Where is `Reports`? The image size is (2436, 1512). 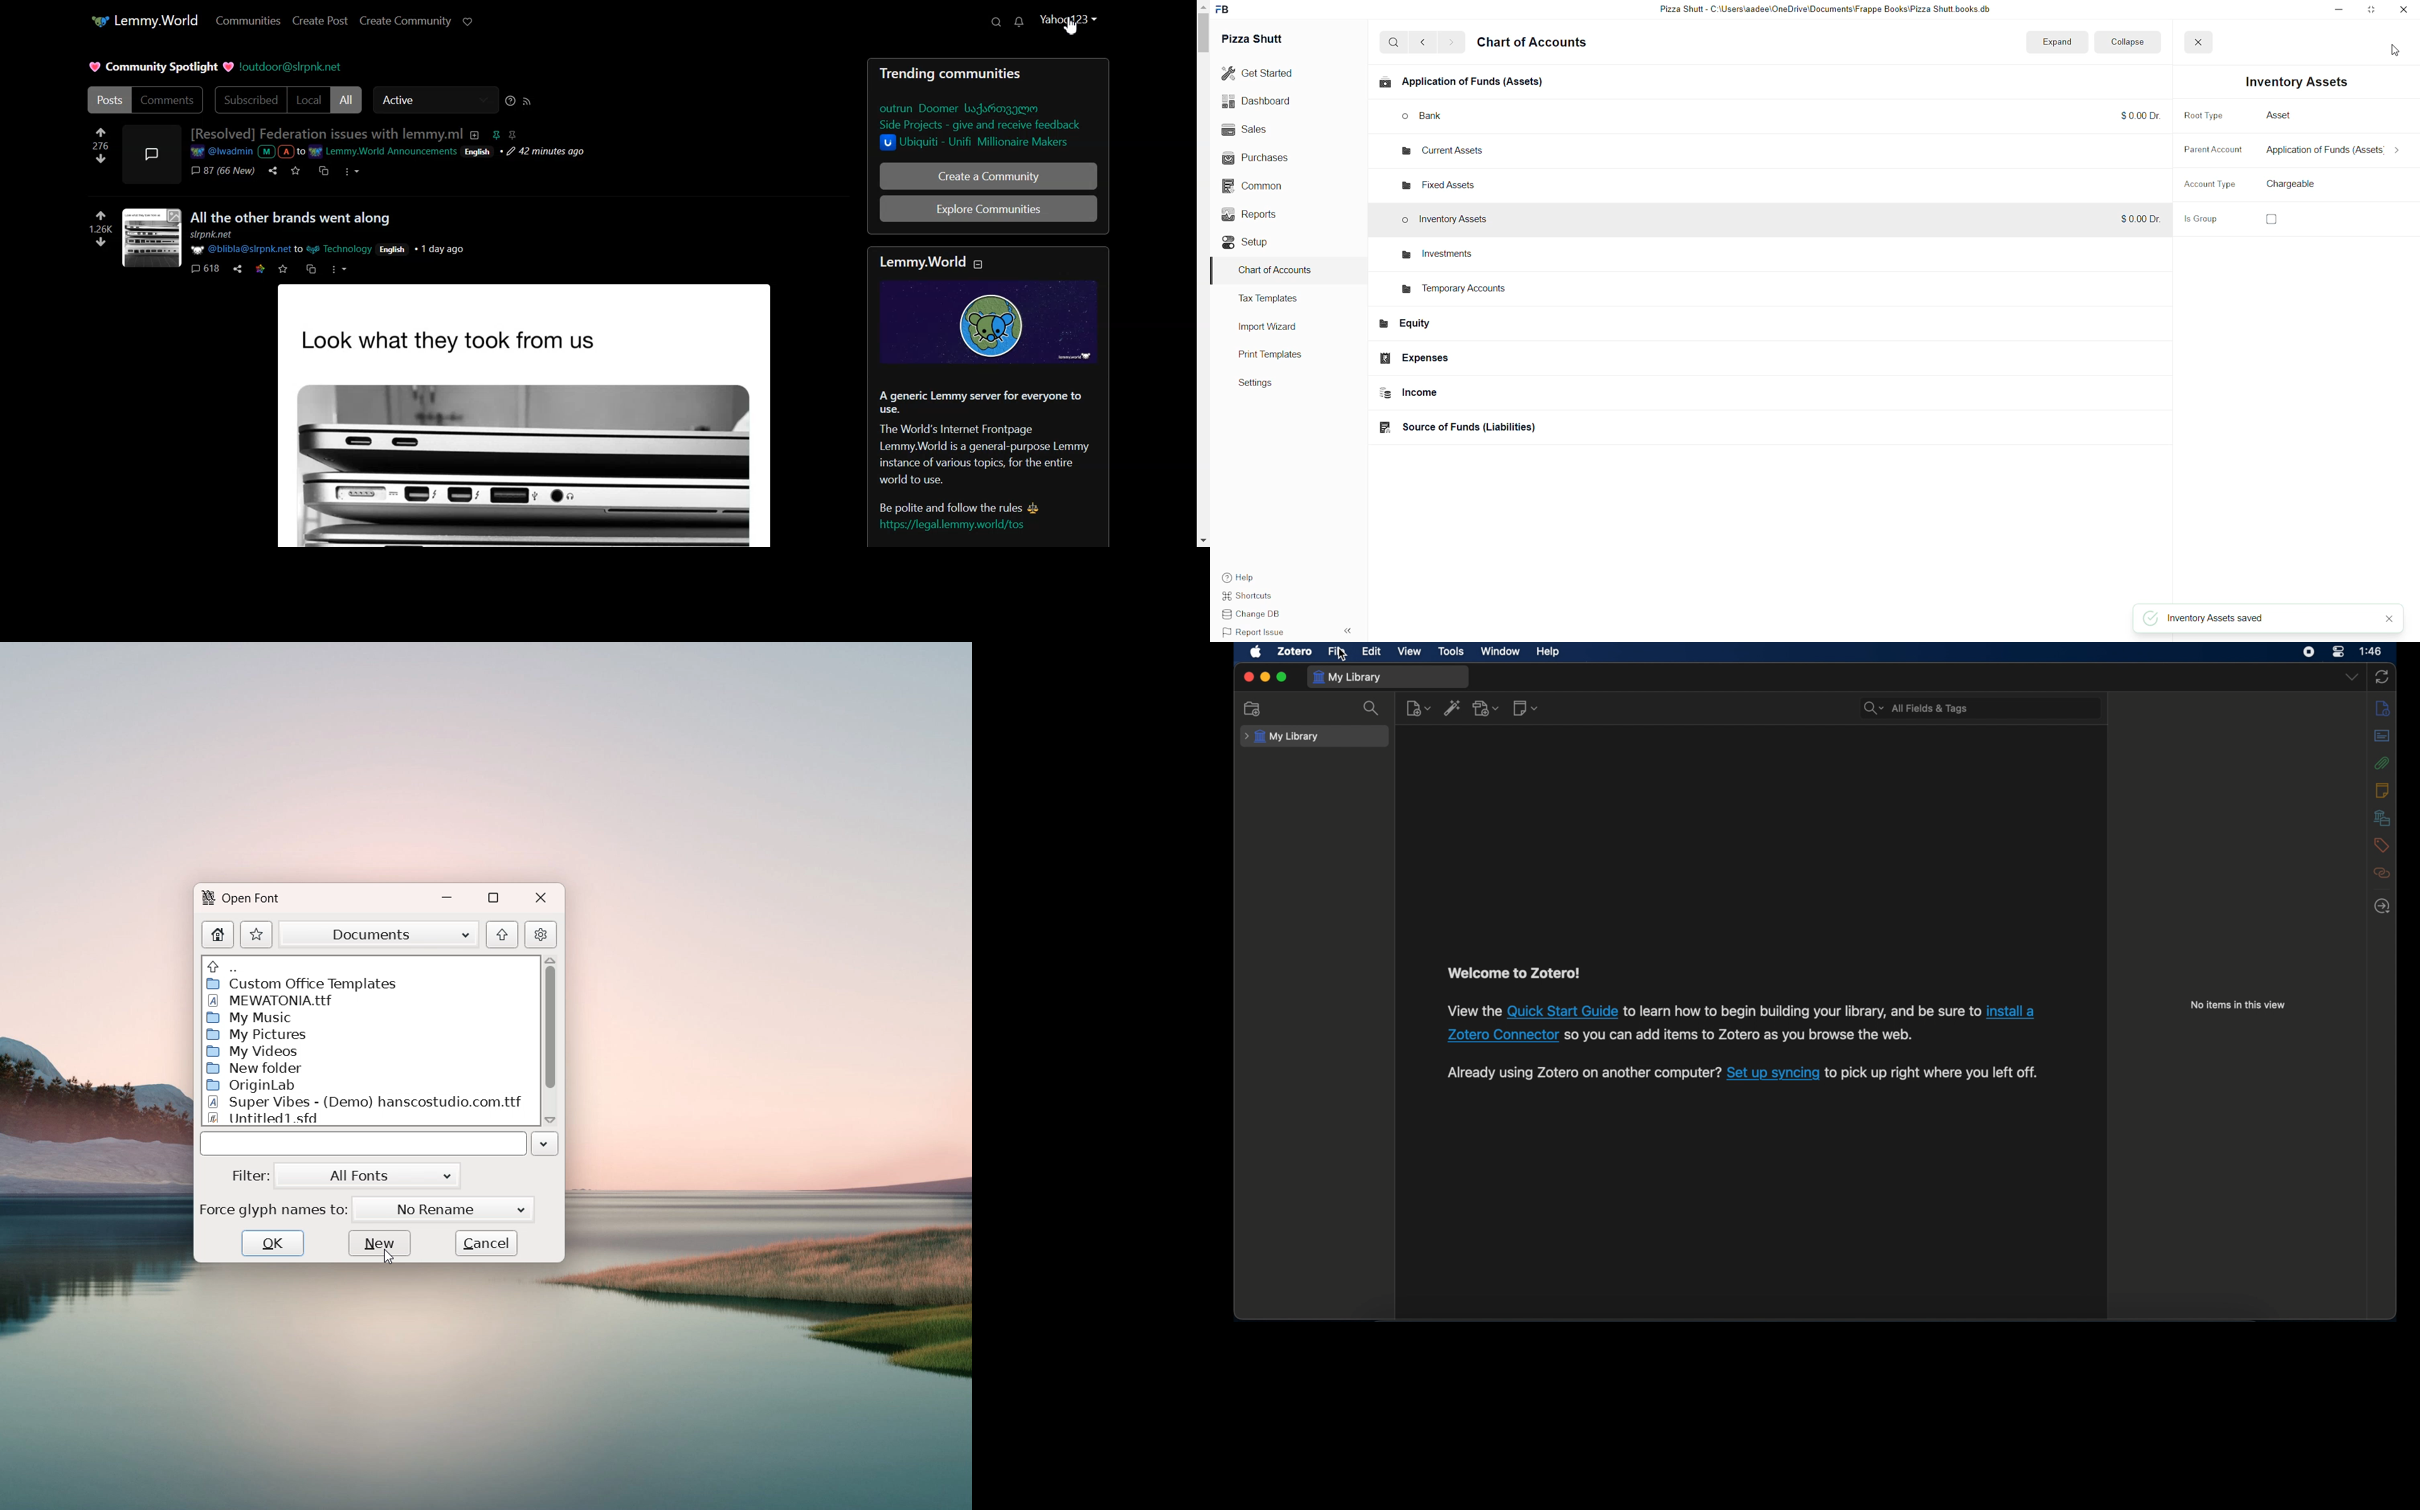 Reports is located at coordinates (1265, 216).